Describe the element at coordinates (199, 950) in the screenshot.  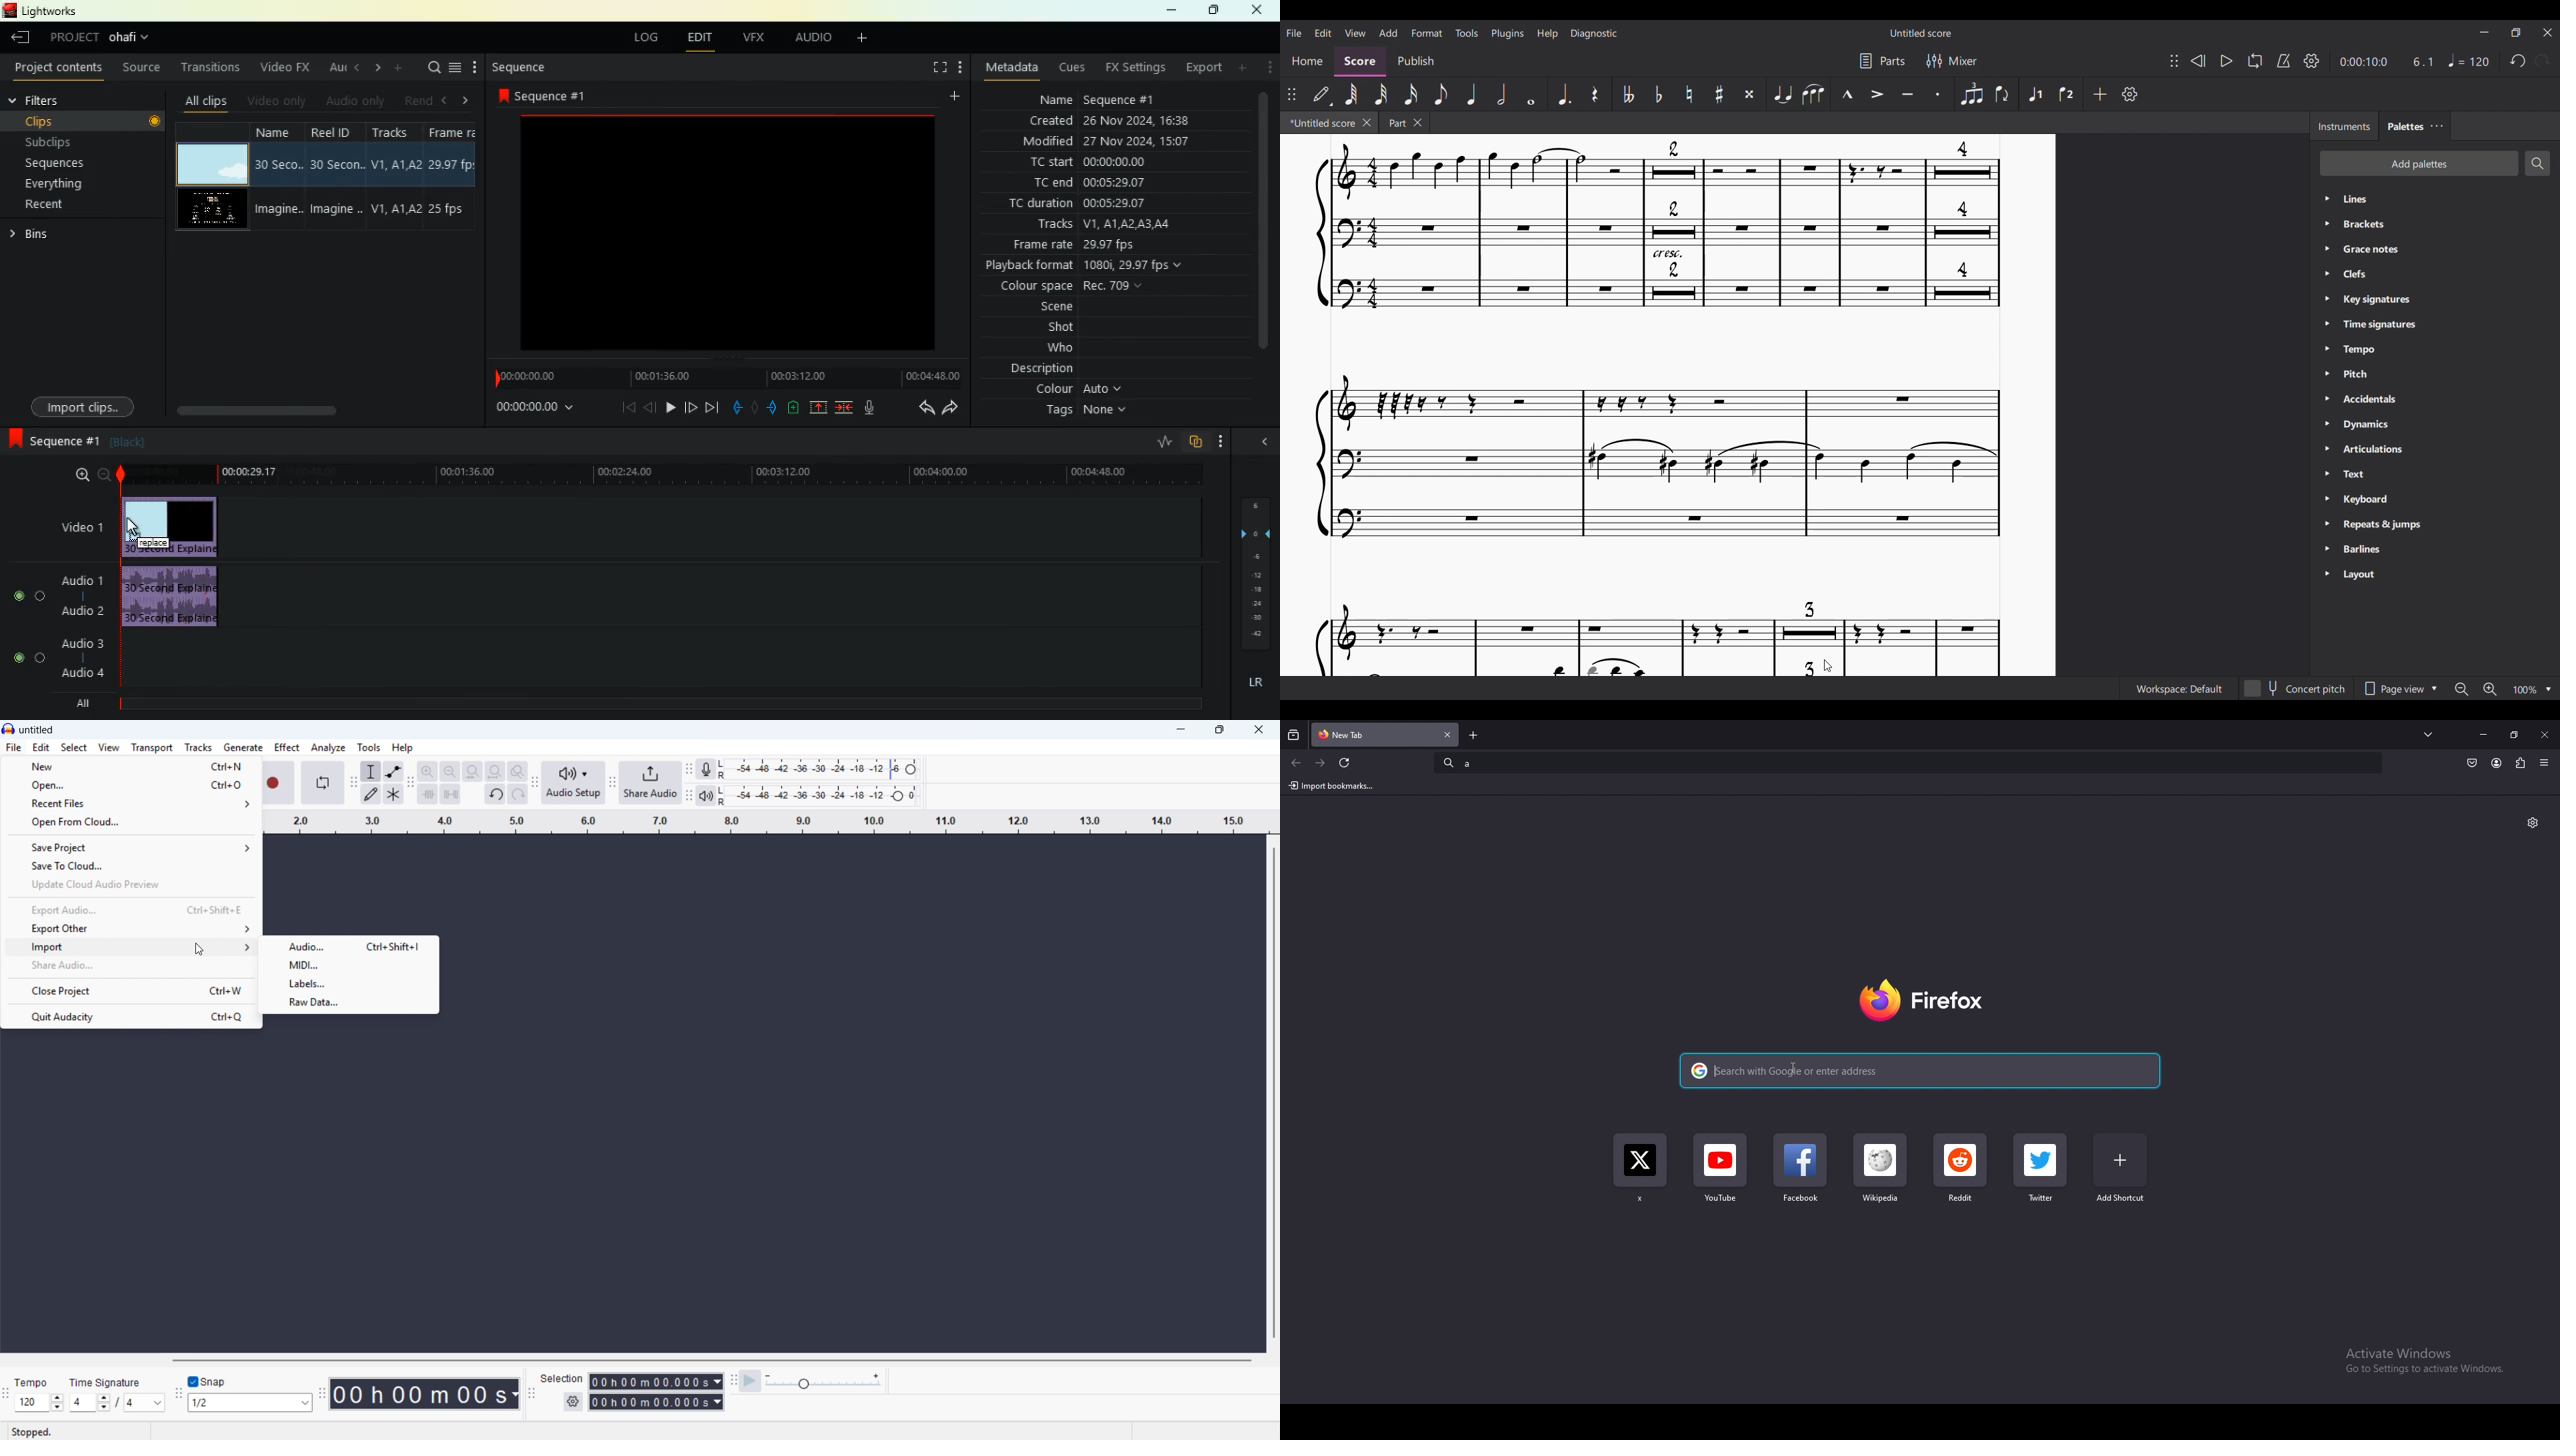
I see `cursor` at that location.